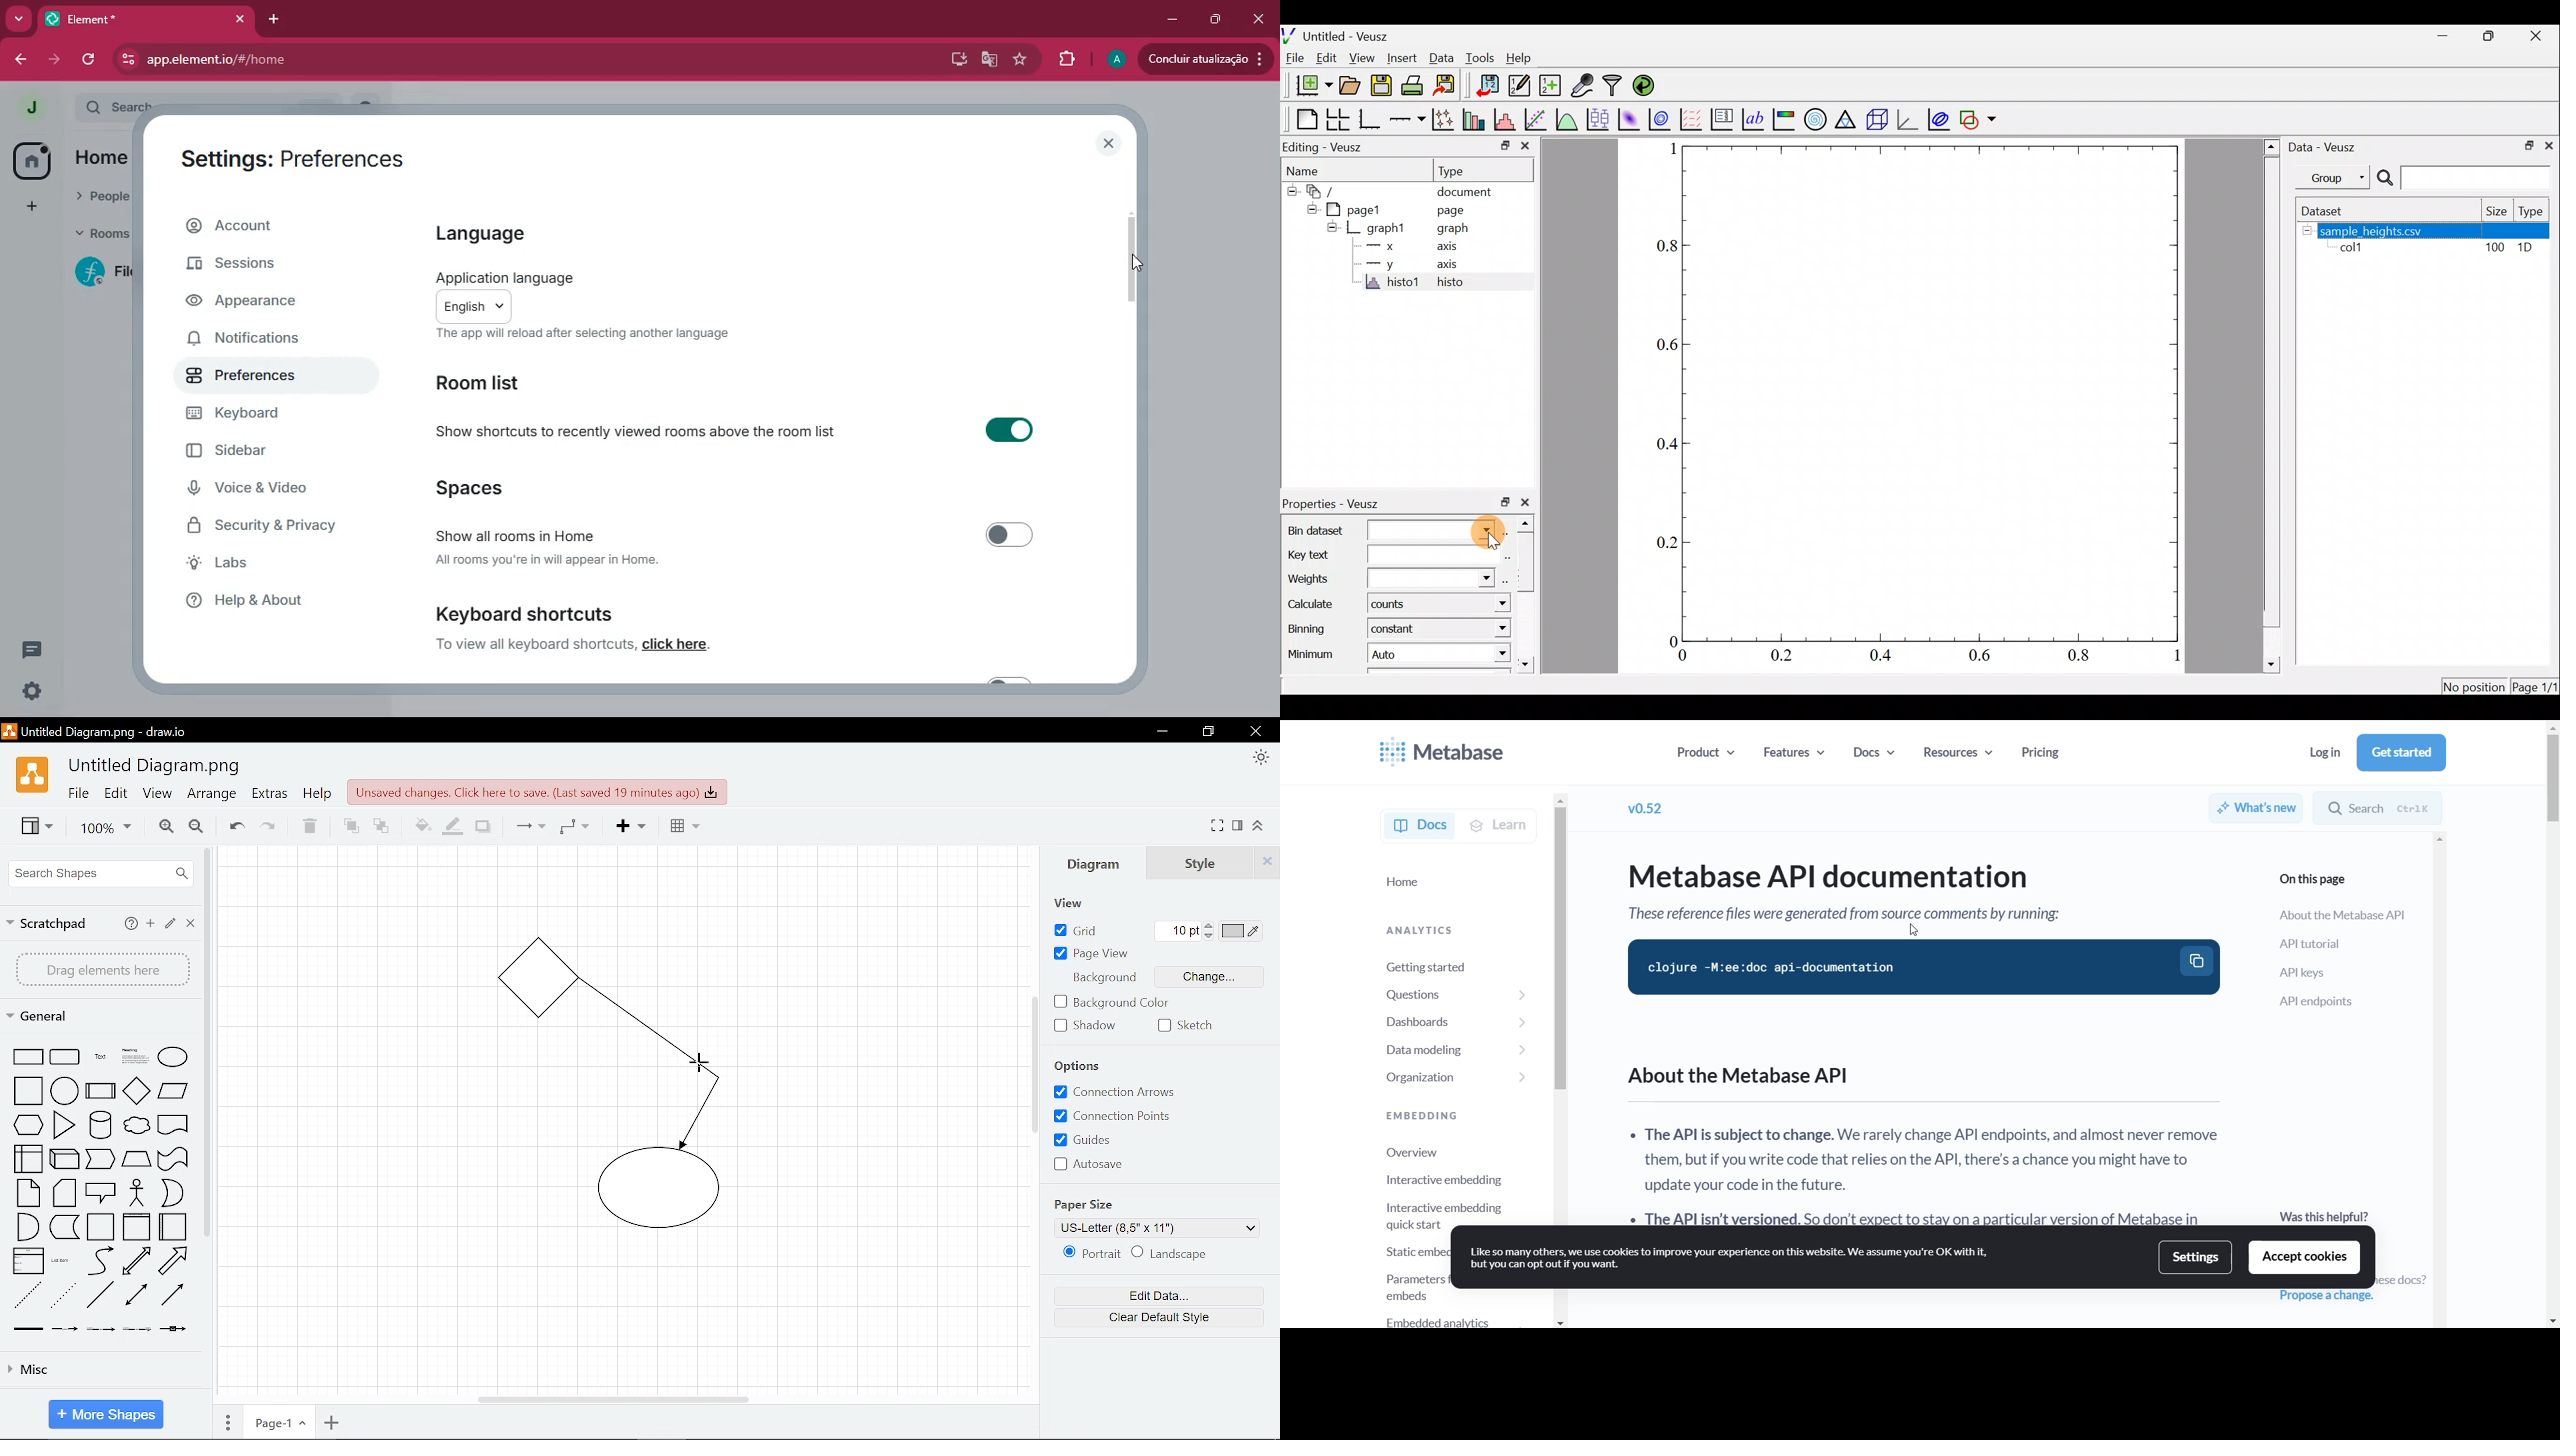 This screenshot has width=2576, height=1456. Describe the element at coordinates (2269, 404) in the screenshot. I see `scroll bar` at that location.